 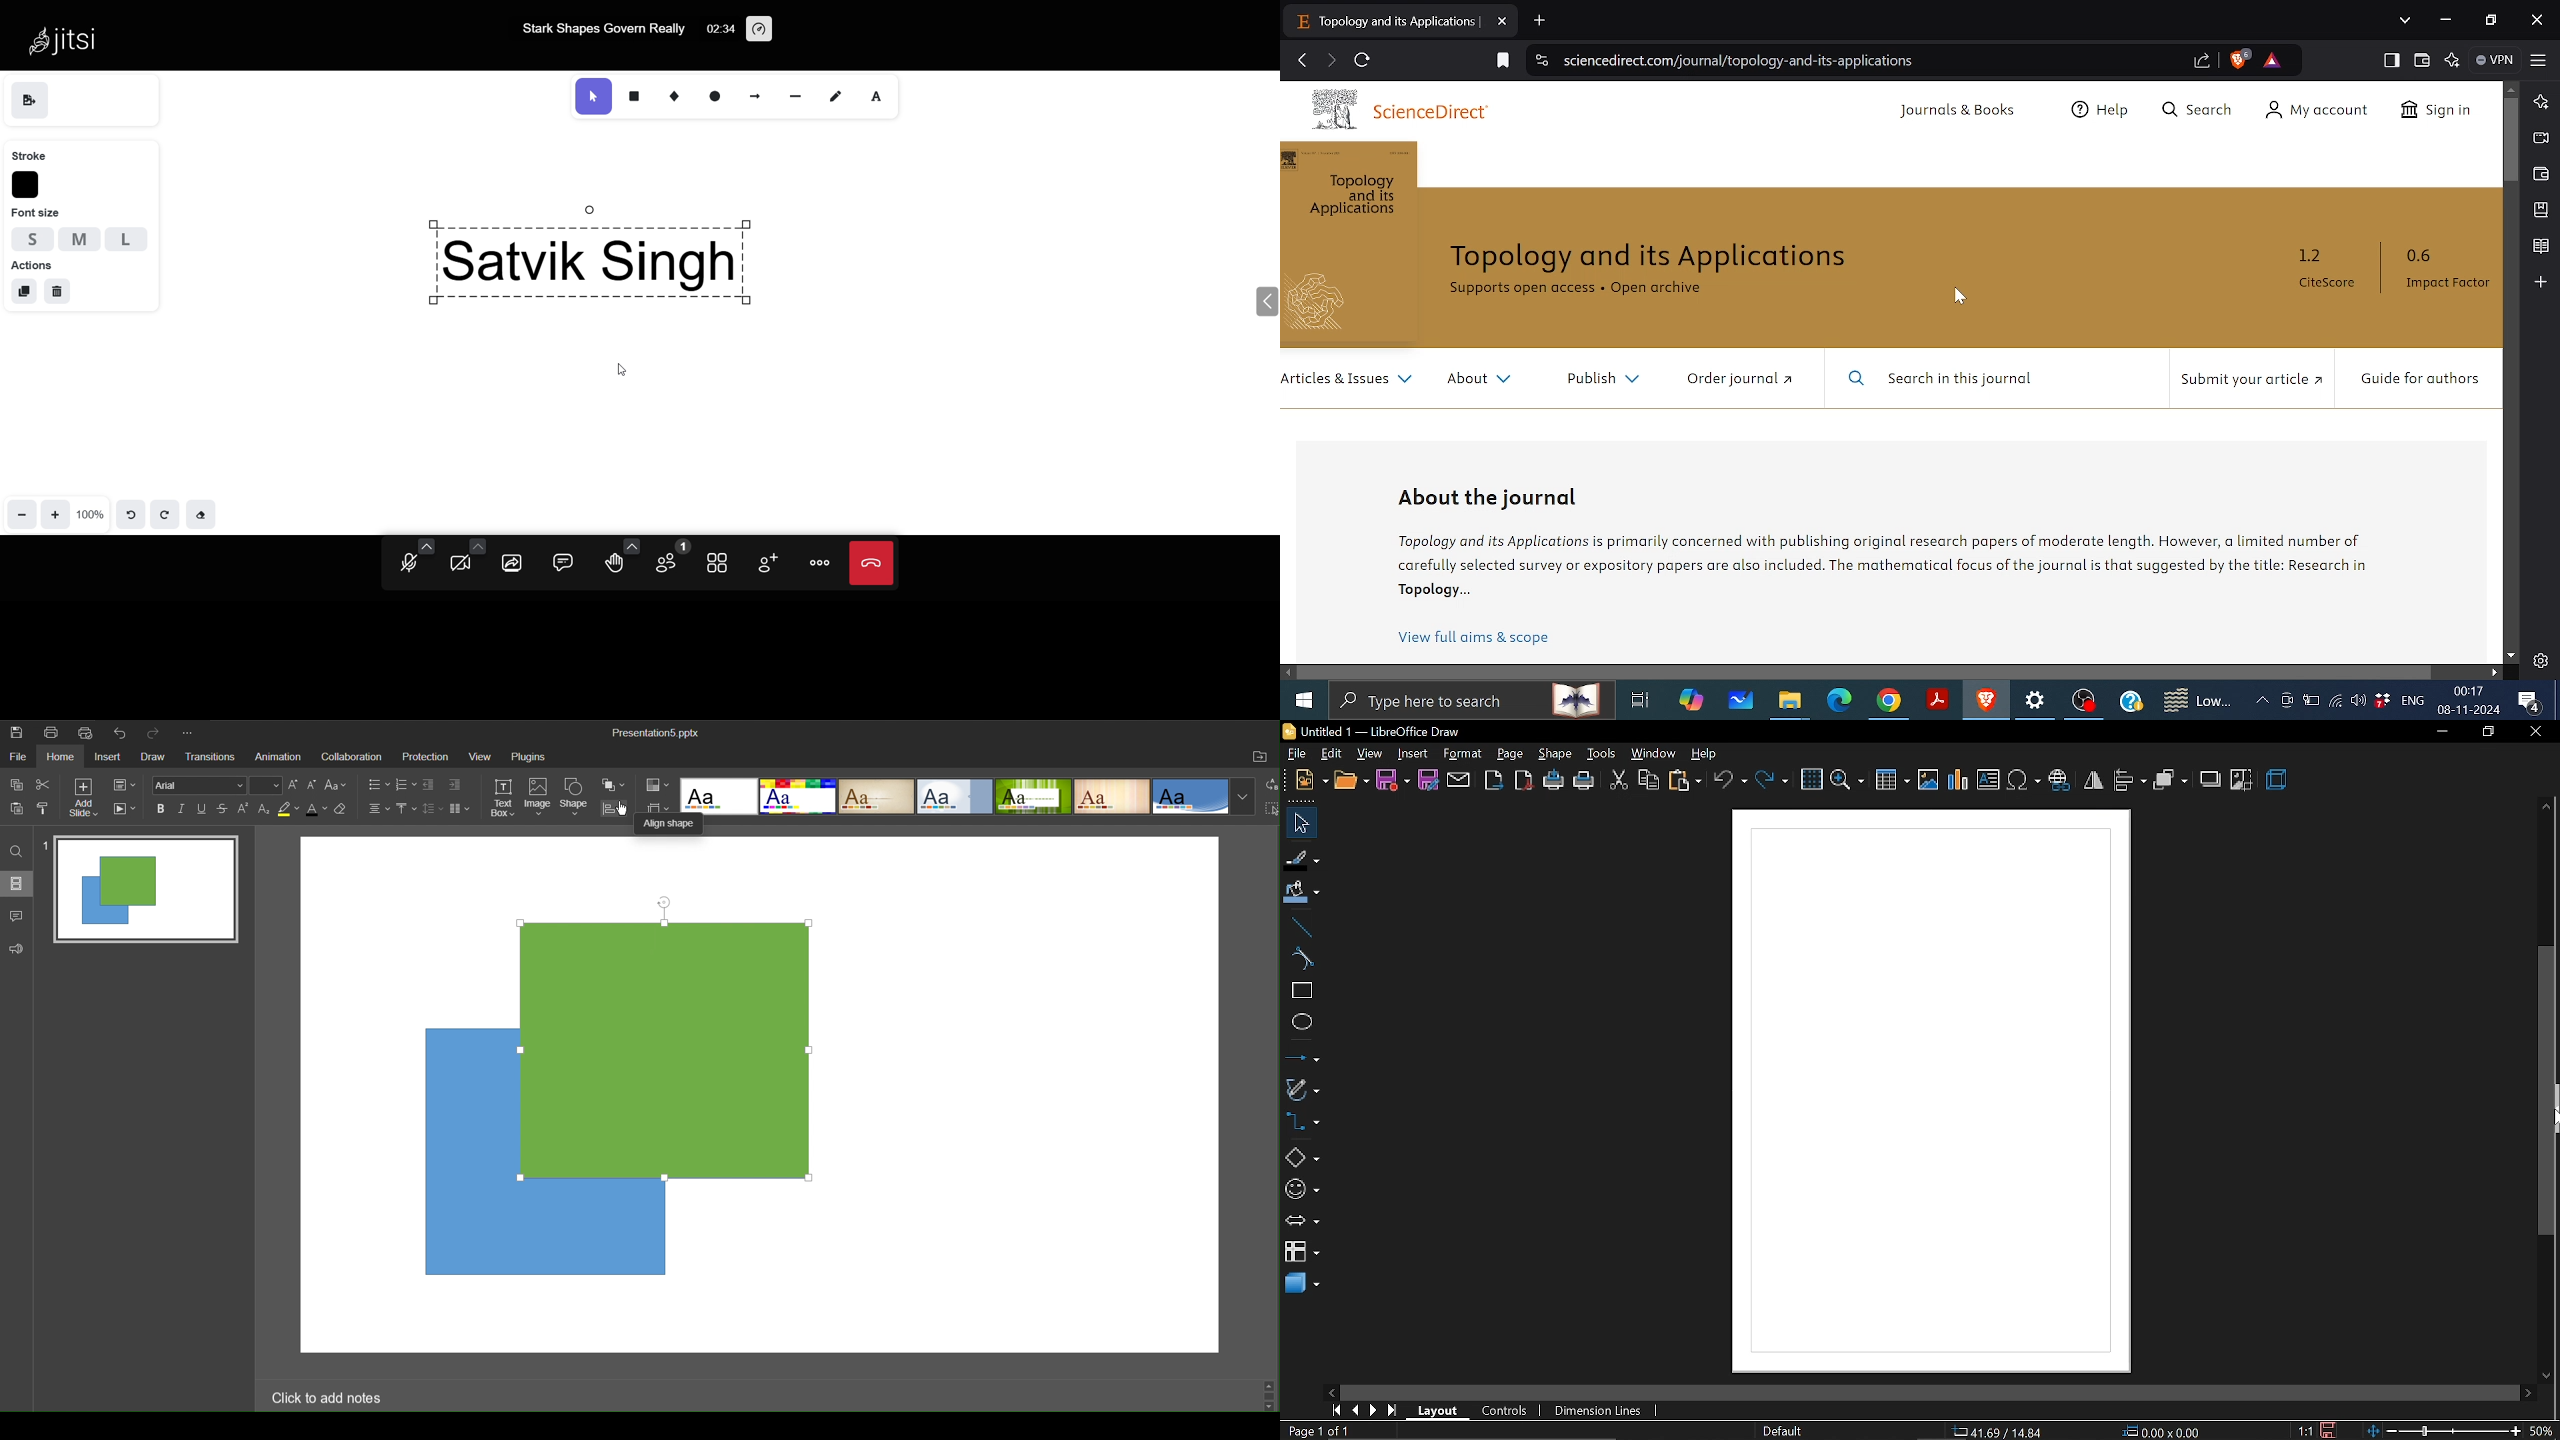 What do you see at coordinates (1460, 753) in the screenshot?
I see `format` at bounding box center [1460, 753].